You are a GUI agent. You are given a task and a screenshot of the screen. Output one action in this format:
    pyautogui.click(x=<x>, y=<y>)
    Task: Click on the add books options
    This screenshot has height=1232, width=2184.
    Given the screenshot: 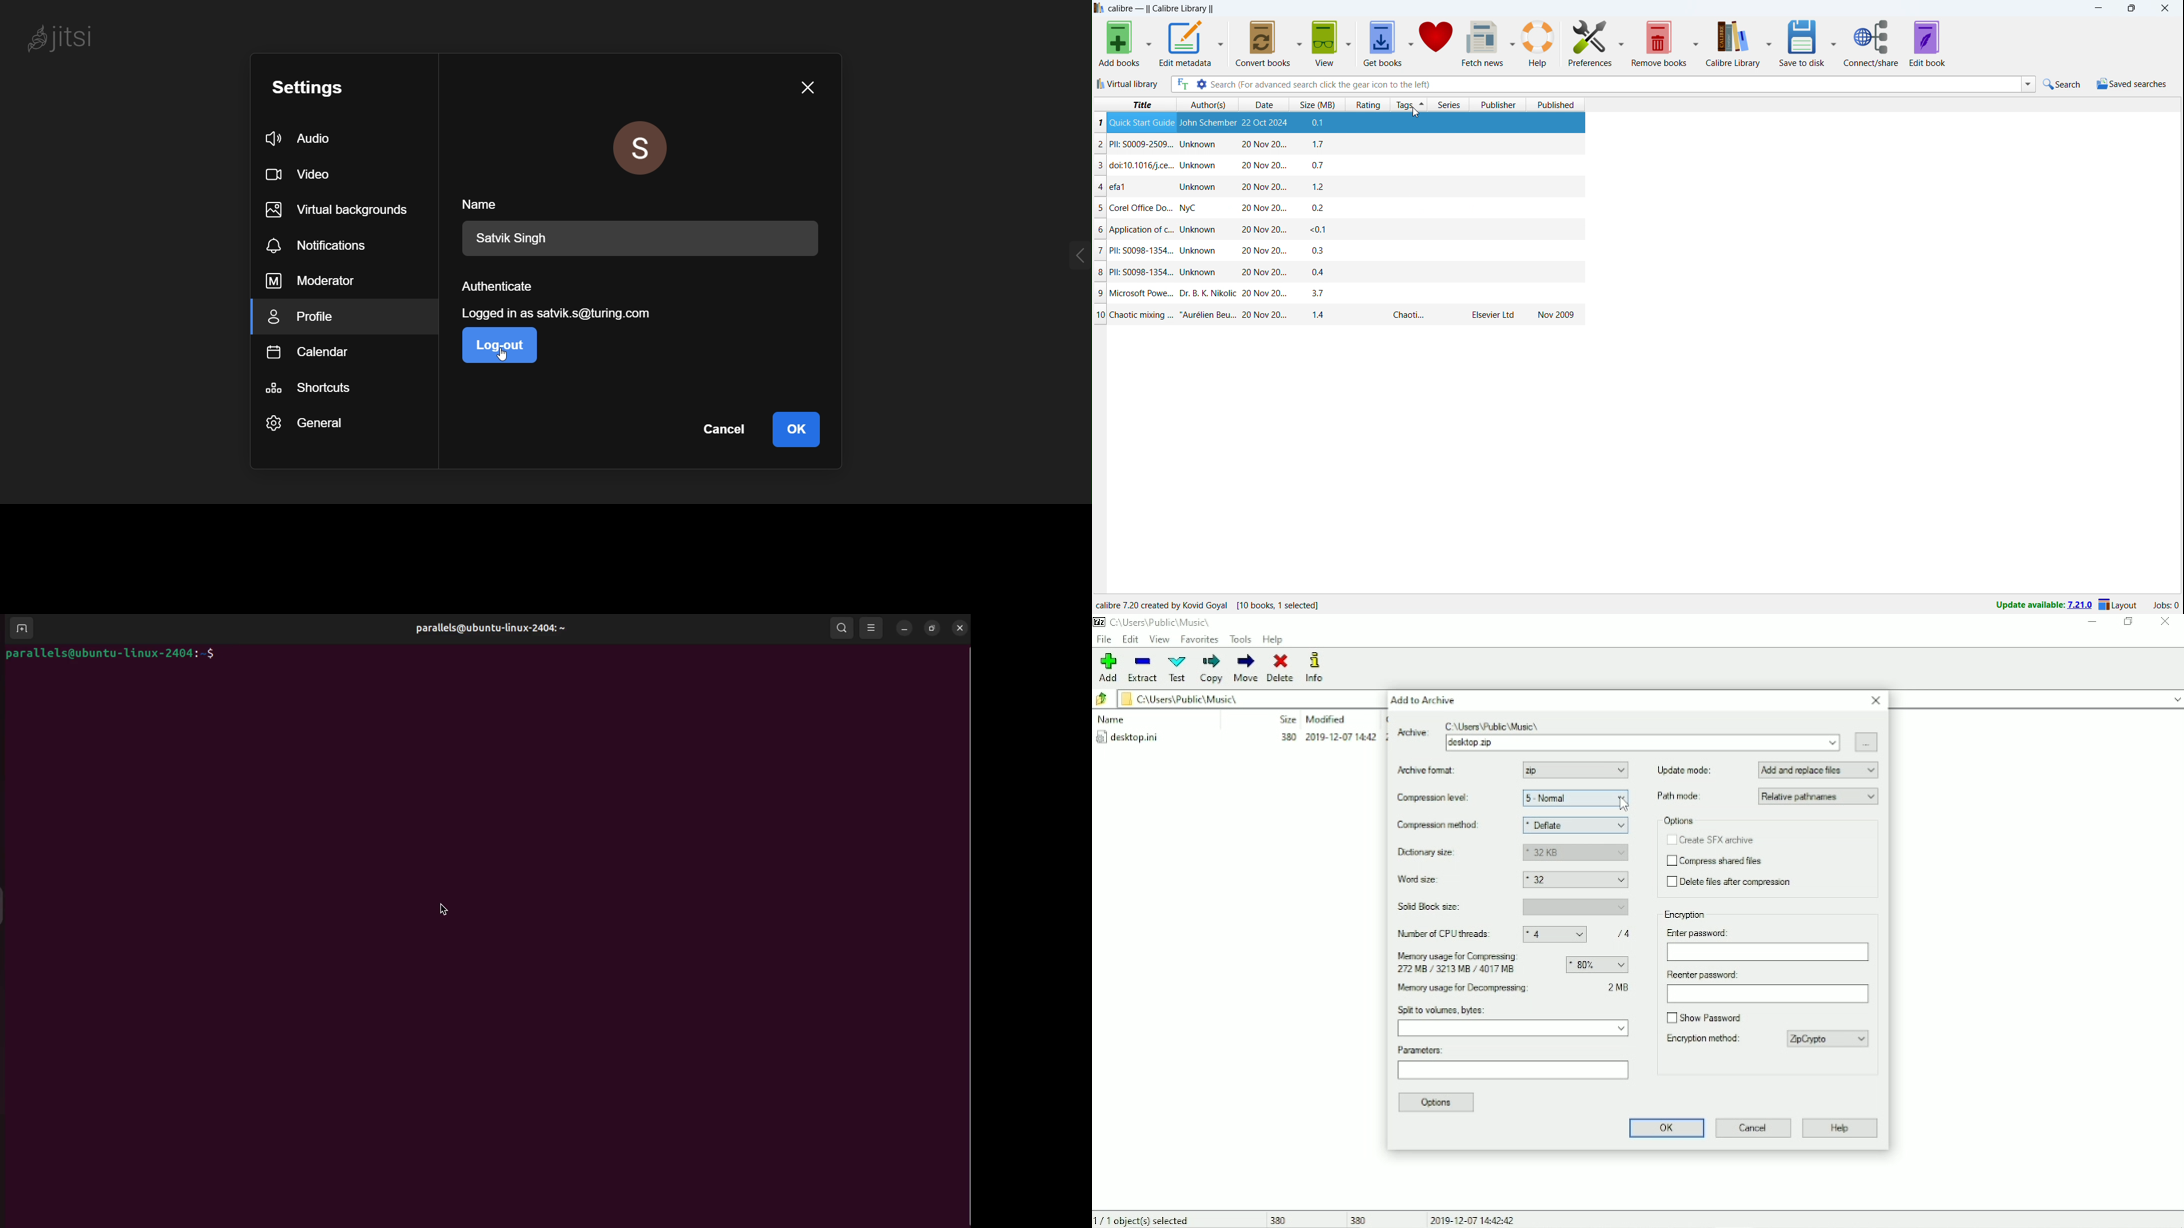 What is the action you would take?
    pyautogui.click(x=1148, y=43)
    